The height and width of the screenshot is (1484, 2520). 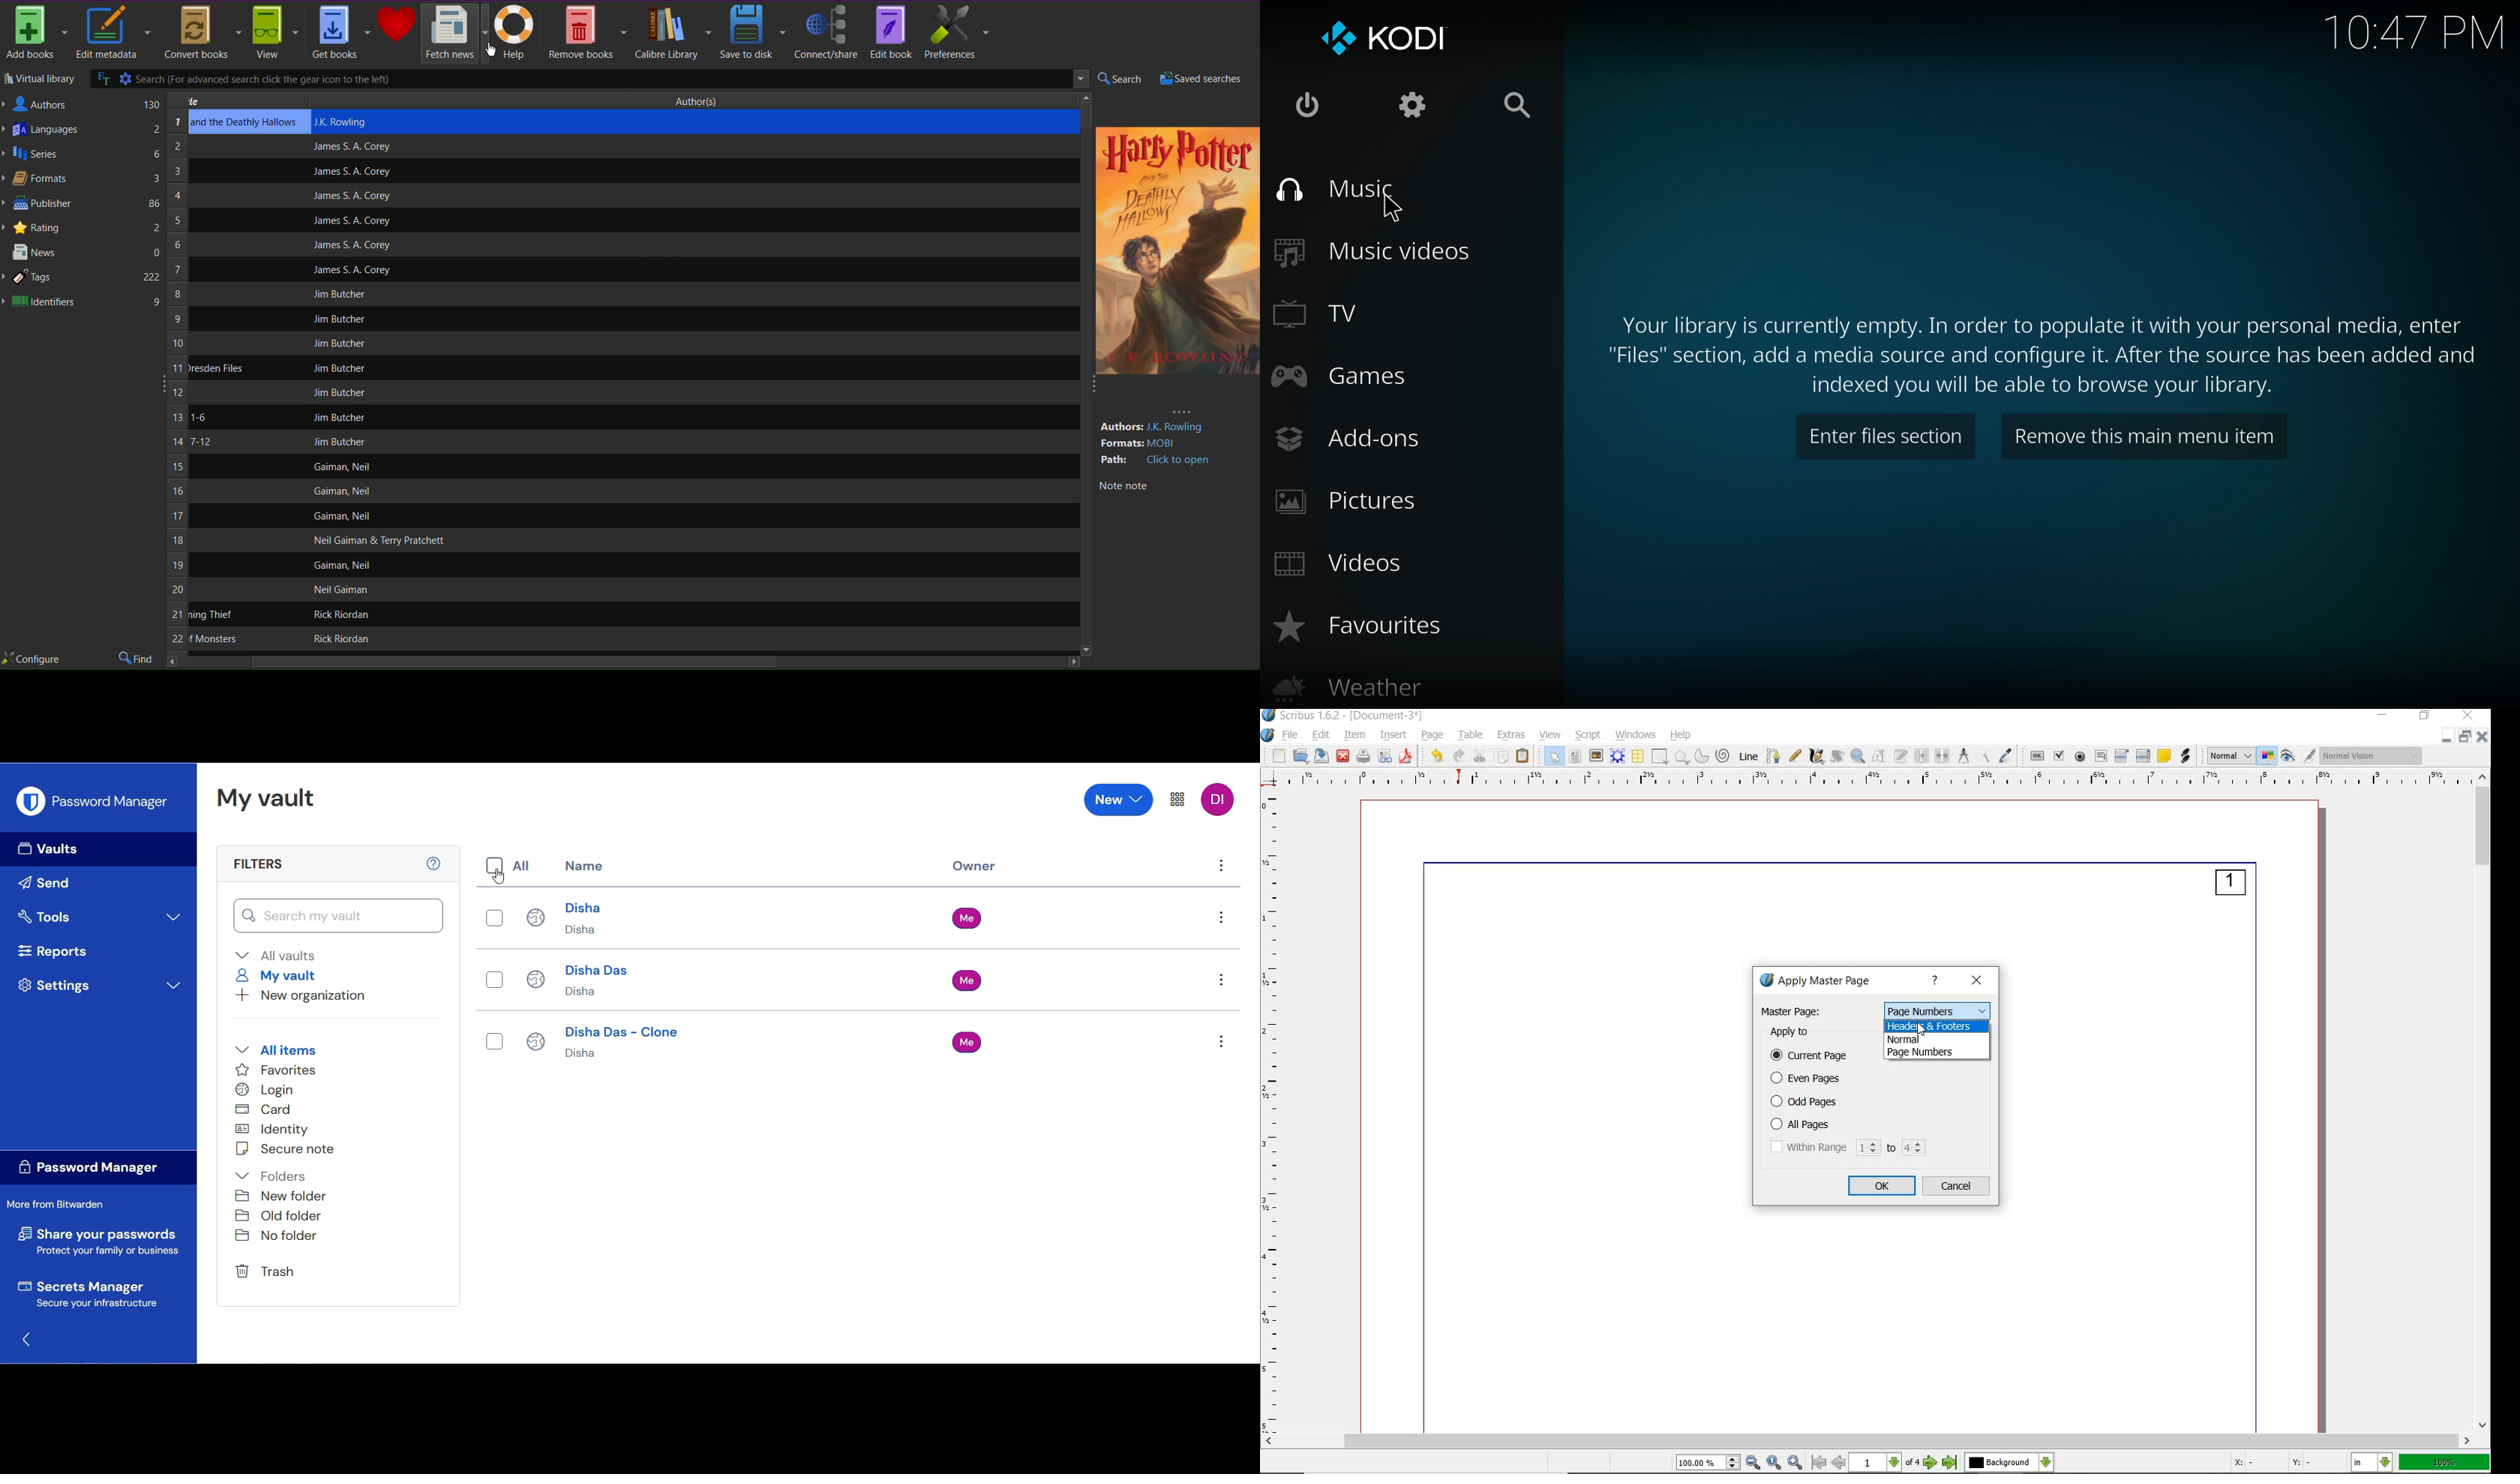 What do you see at coordinates (1963, 757) in the screenshot?
I see `measurements` at bounding box center [1963, 757].